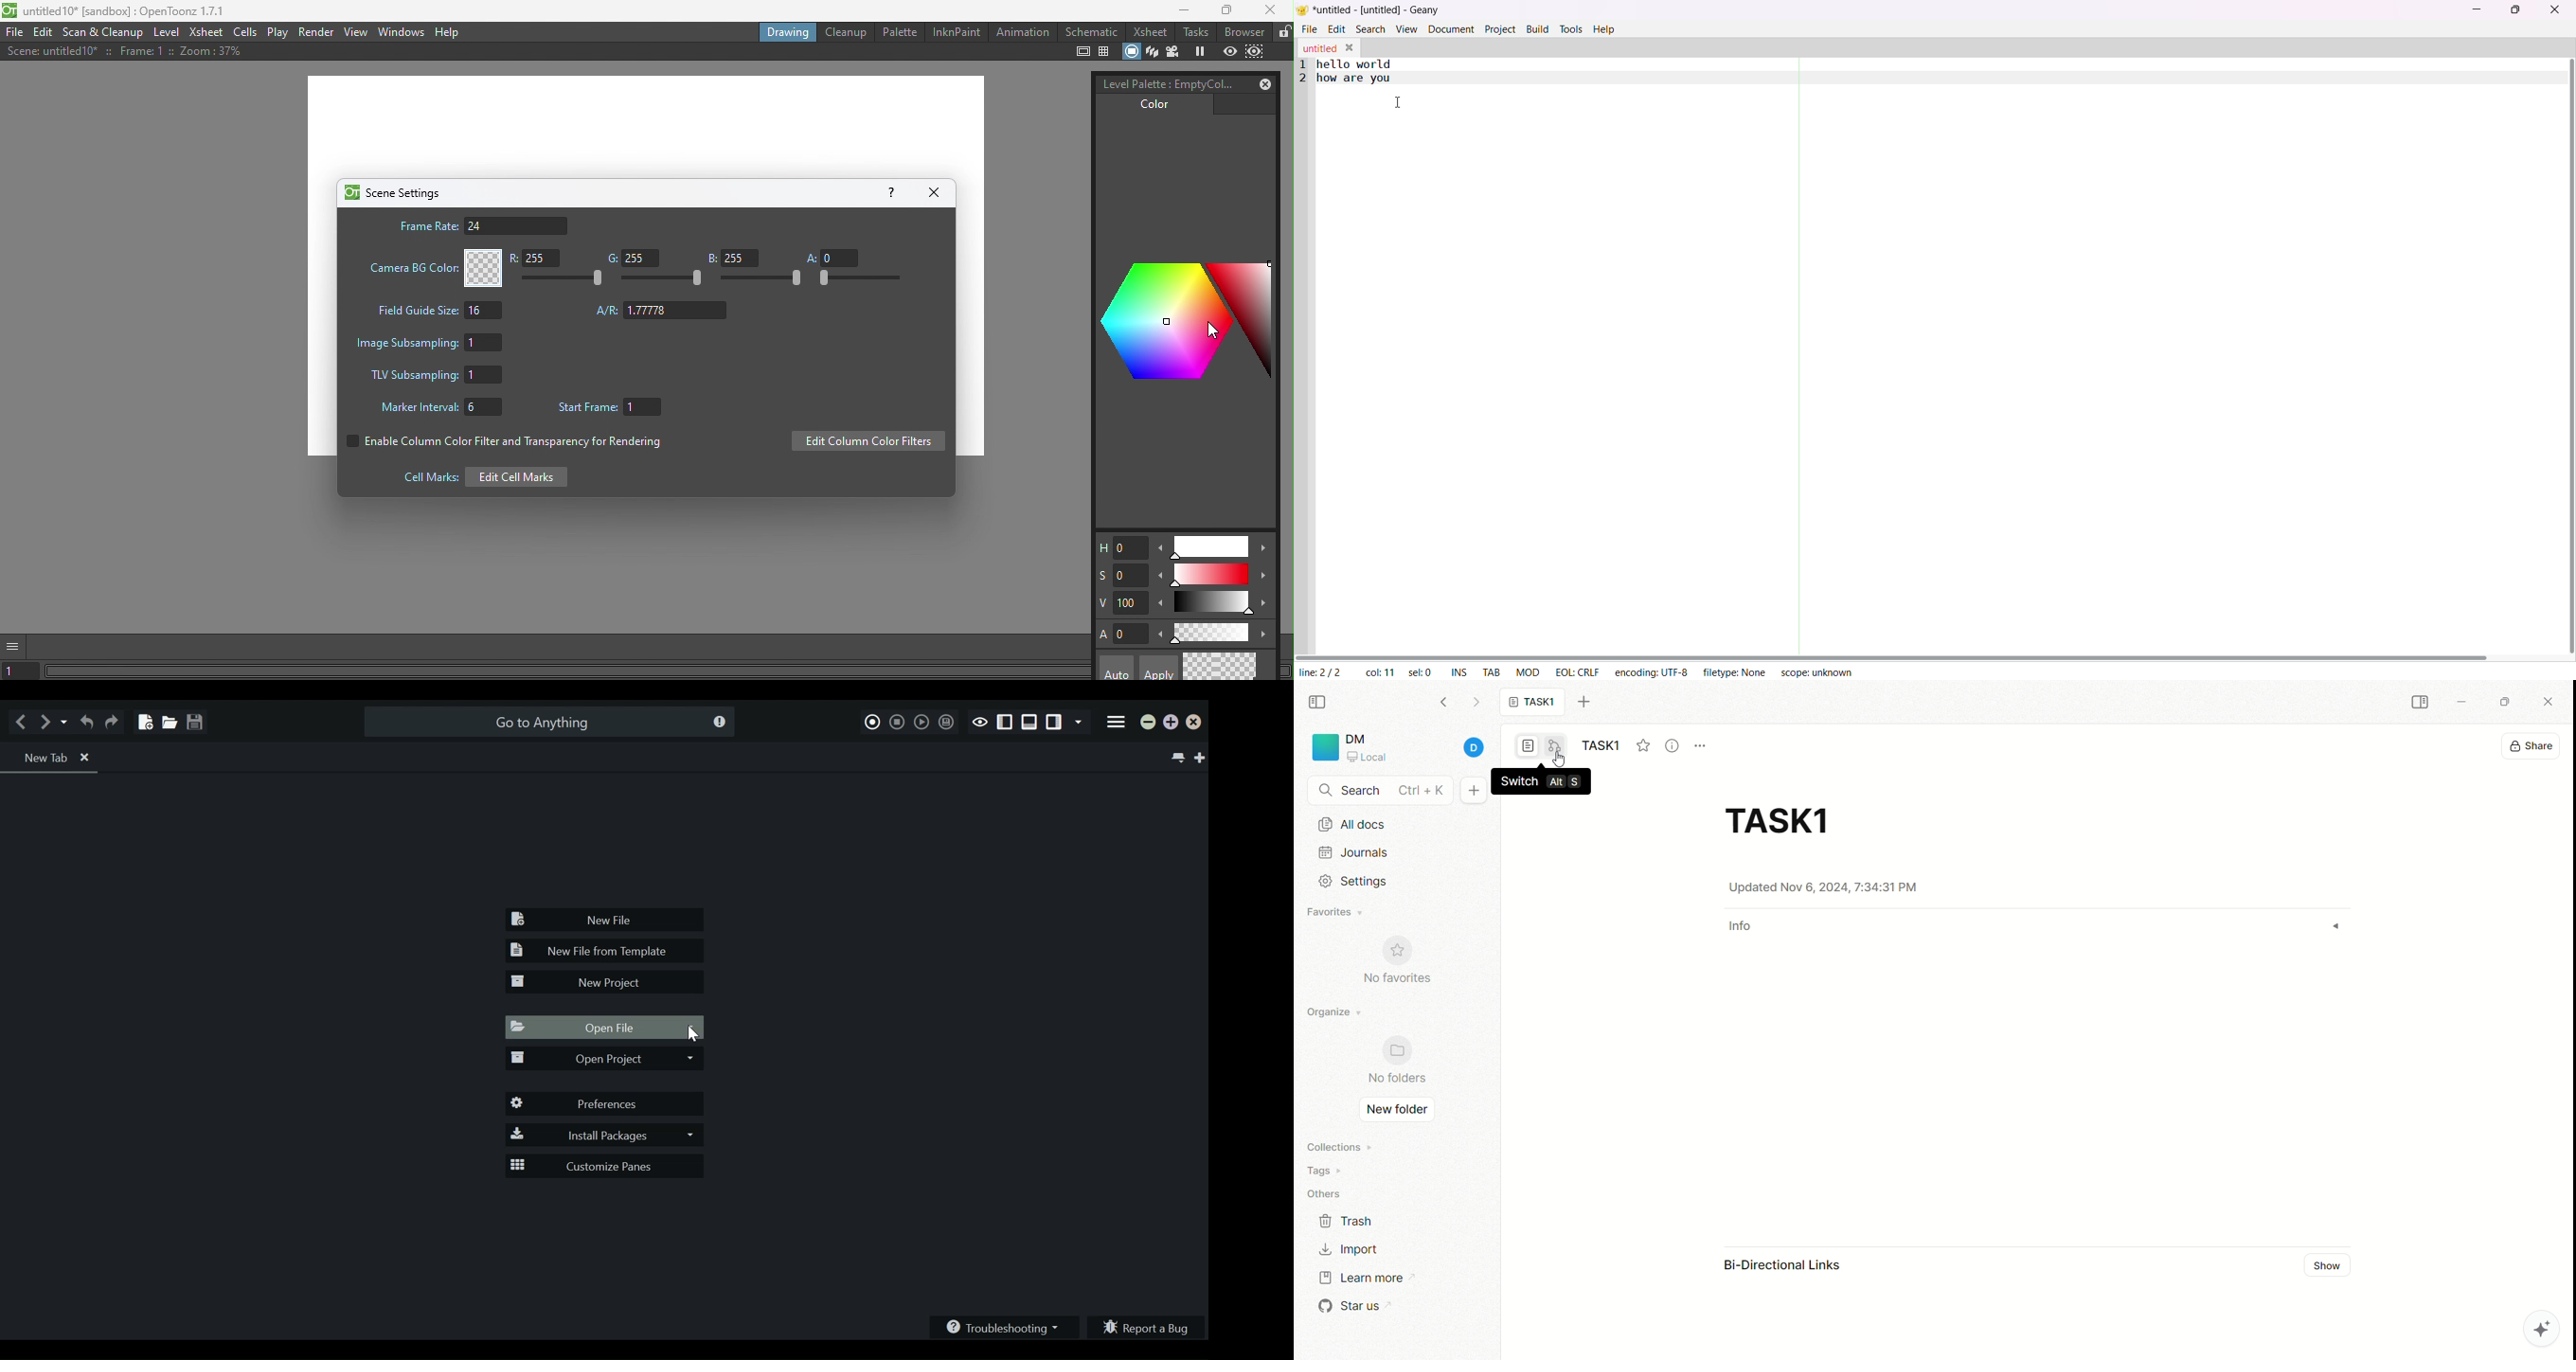  I want to click on Field guide, so click(1106, 52).